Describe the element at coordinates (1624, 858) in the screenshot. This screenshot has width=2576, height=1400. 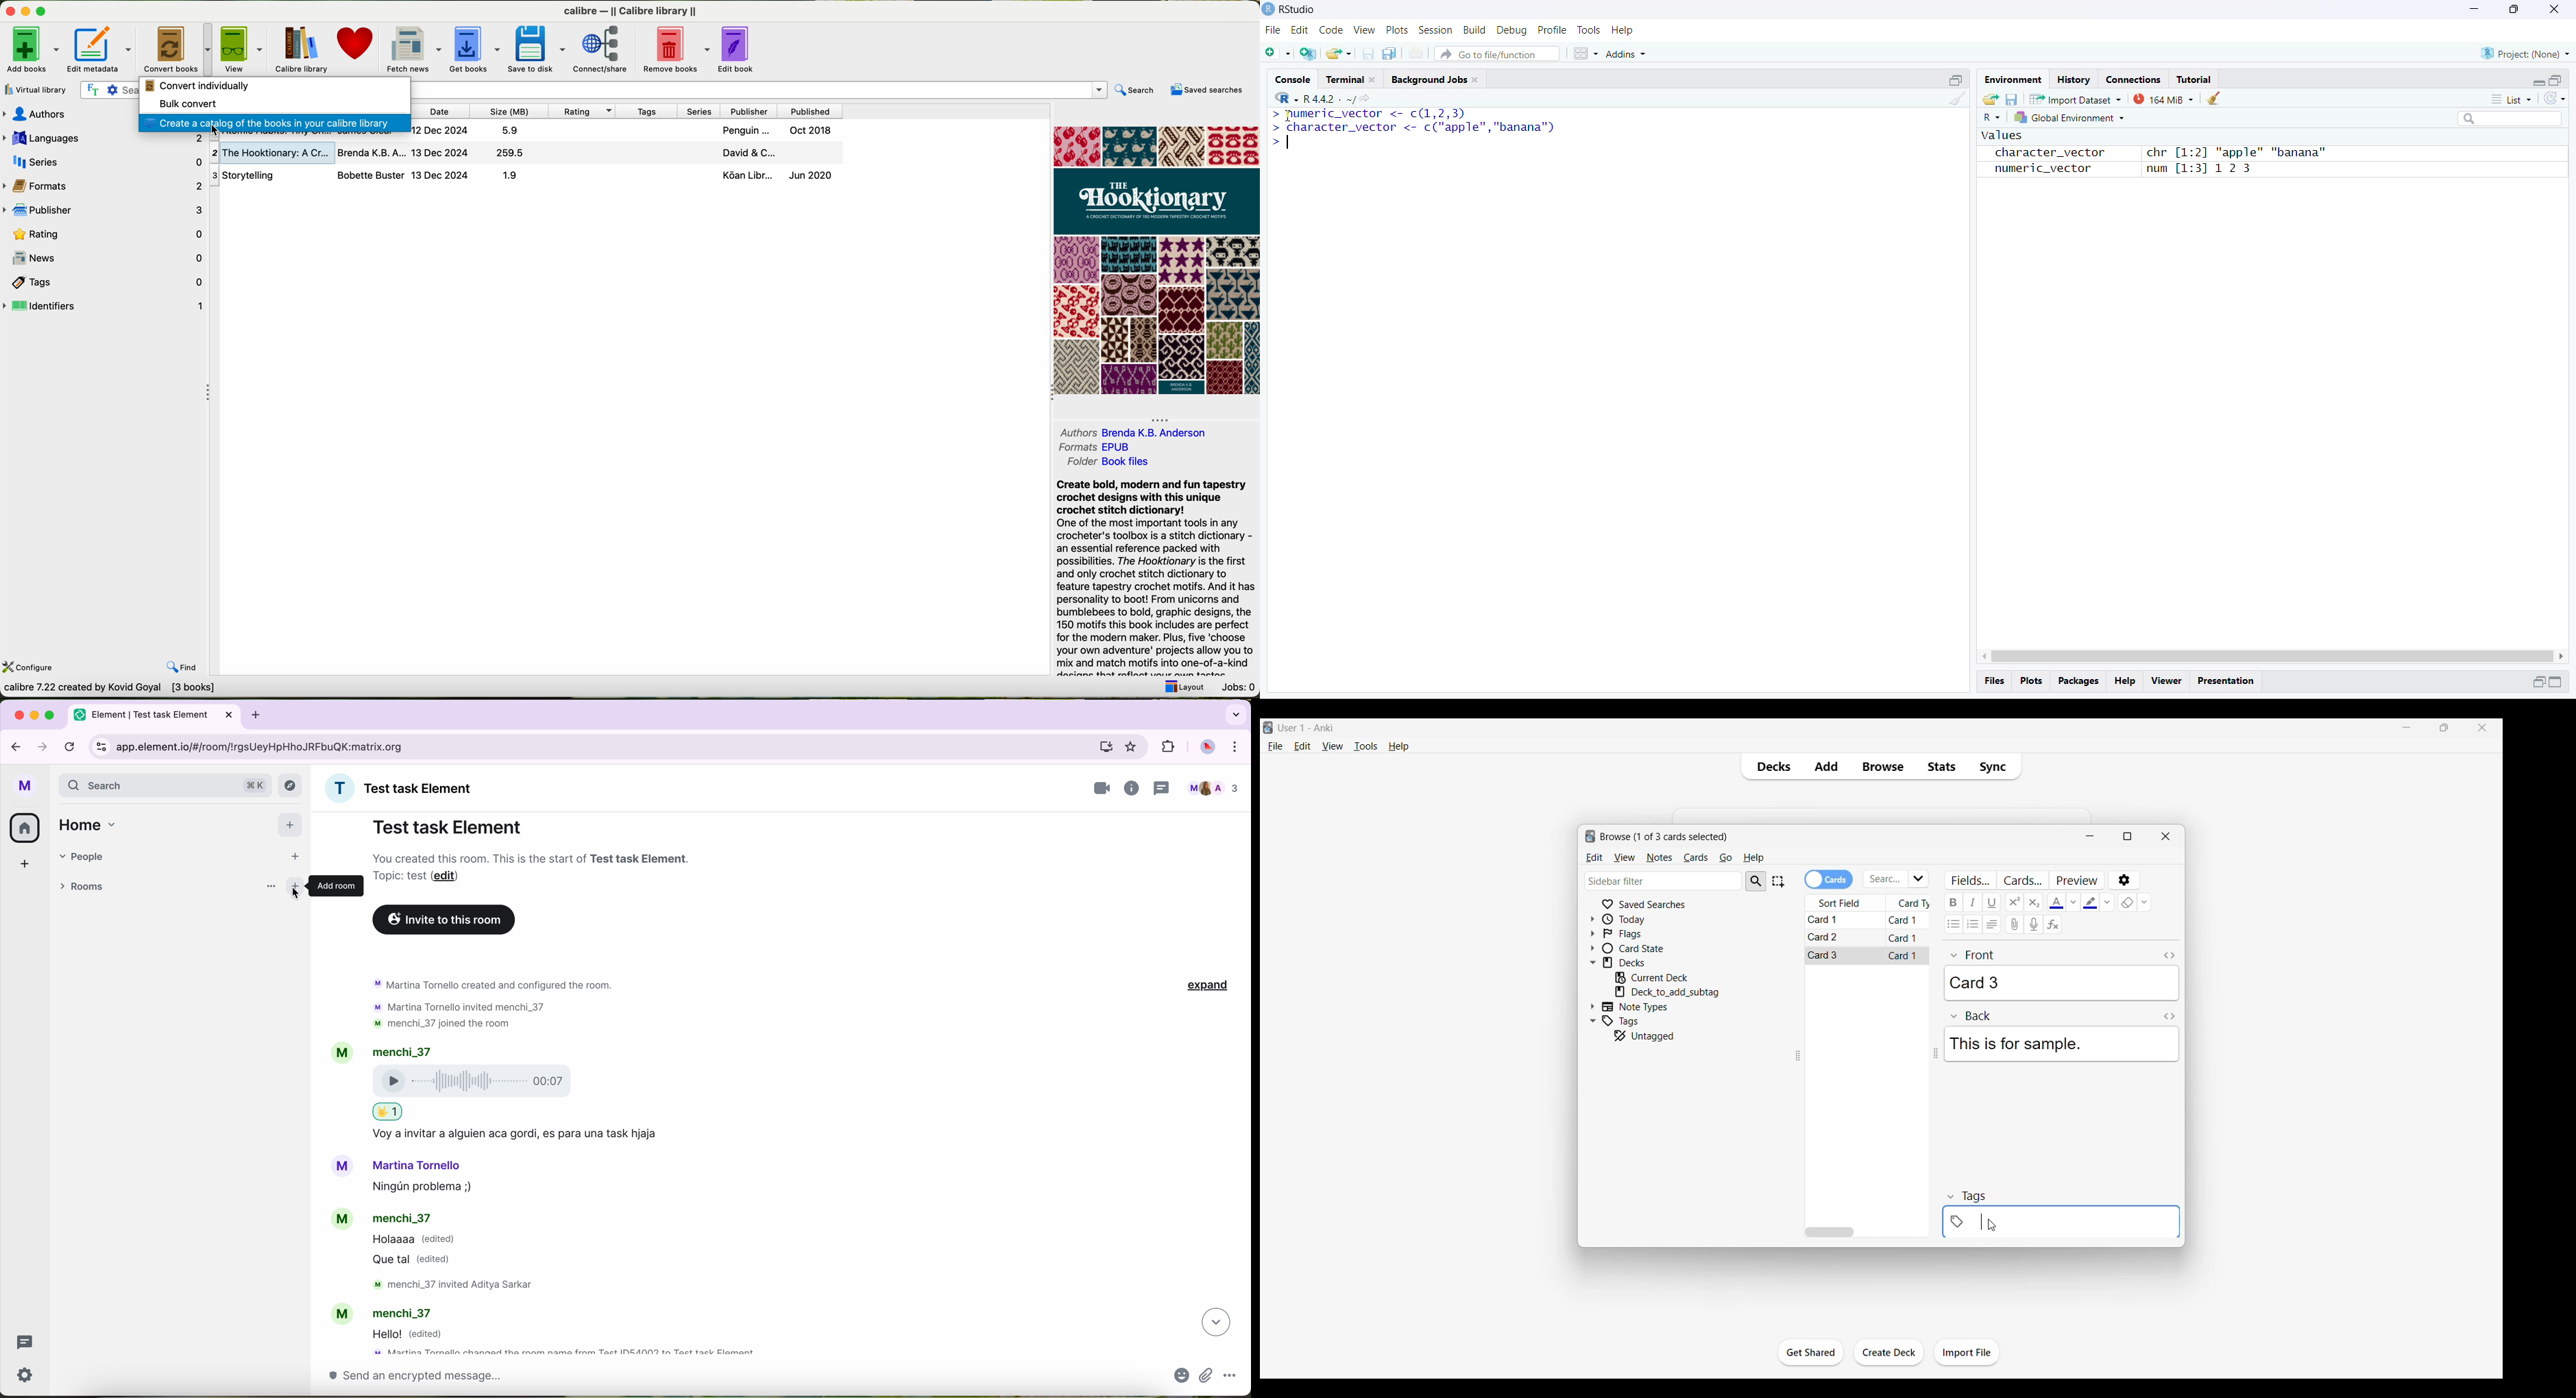
I see `View menu` at that location.